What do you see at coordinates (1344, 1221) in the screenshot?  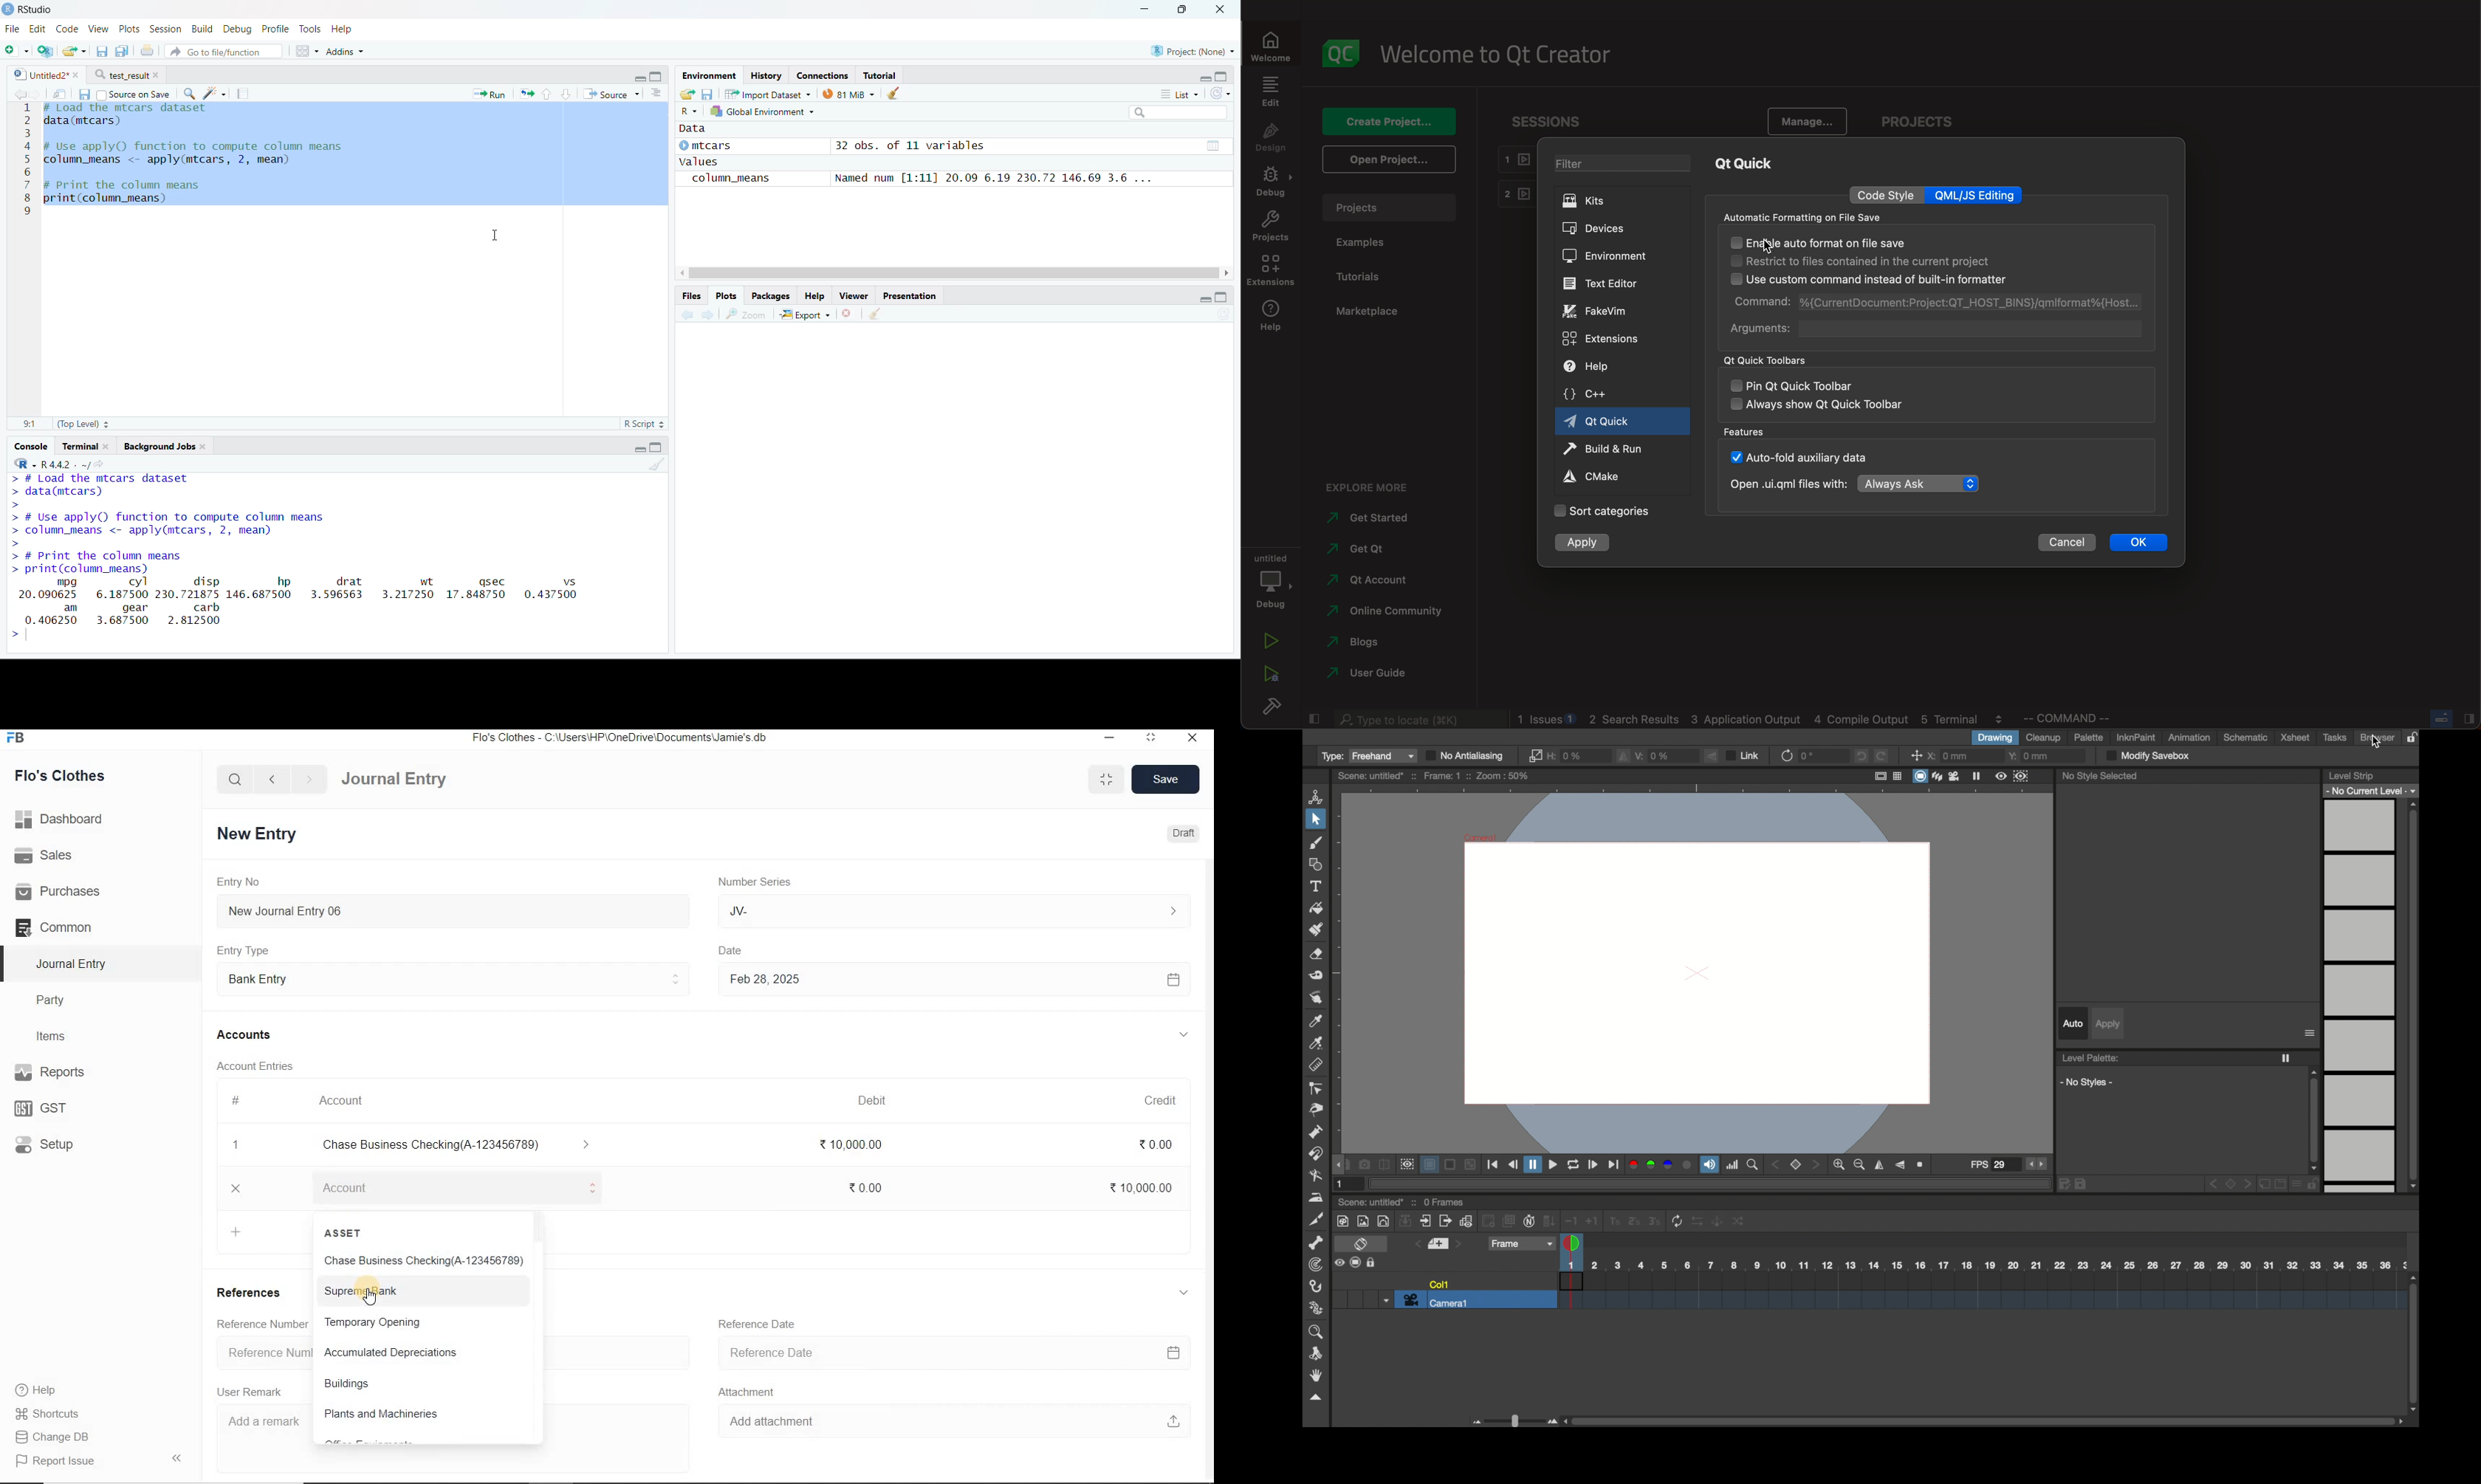 I see `paint` at bounding box center [1344, 1221].